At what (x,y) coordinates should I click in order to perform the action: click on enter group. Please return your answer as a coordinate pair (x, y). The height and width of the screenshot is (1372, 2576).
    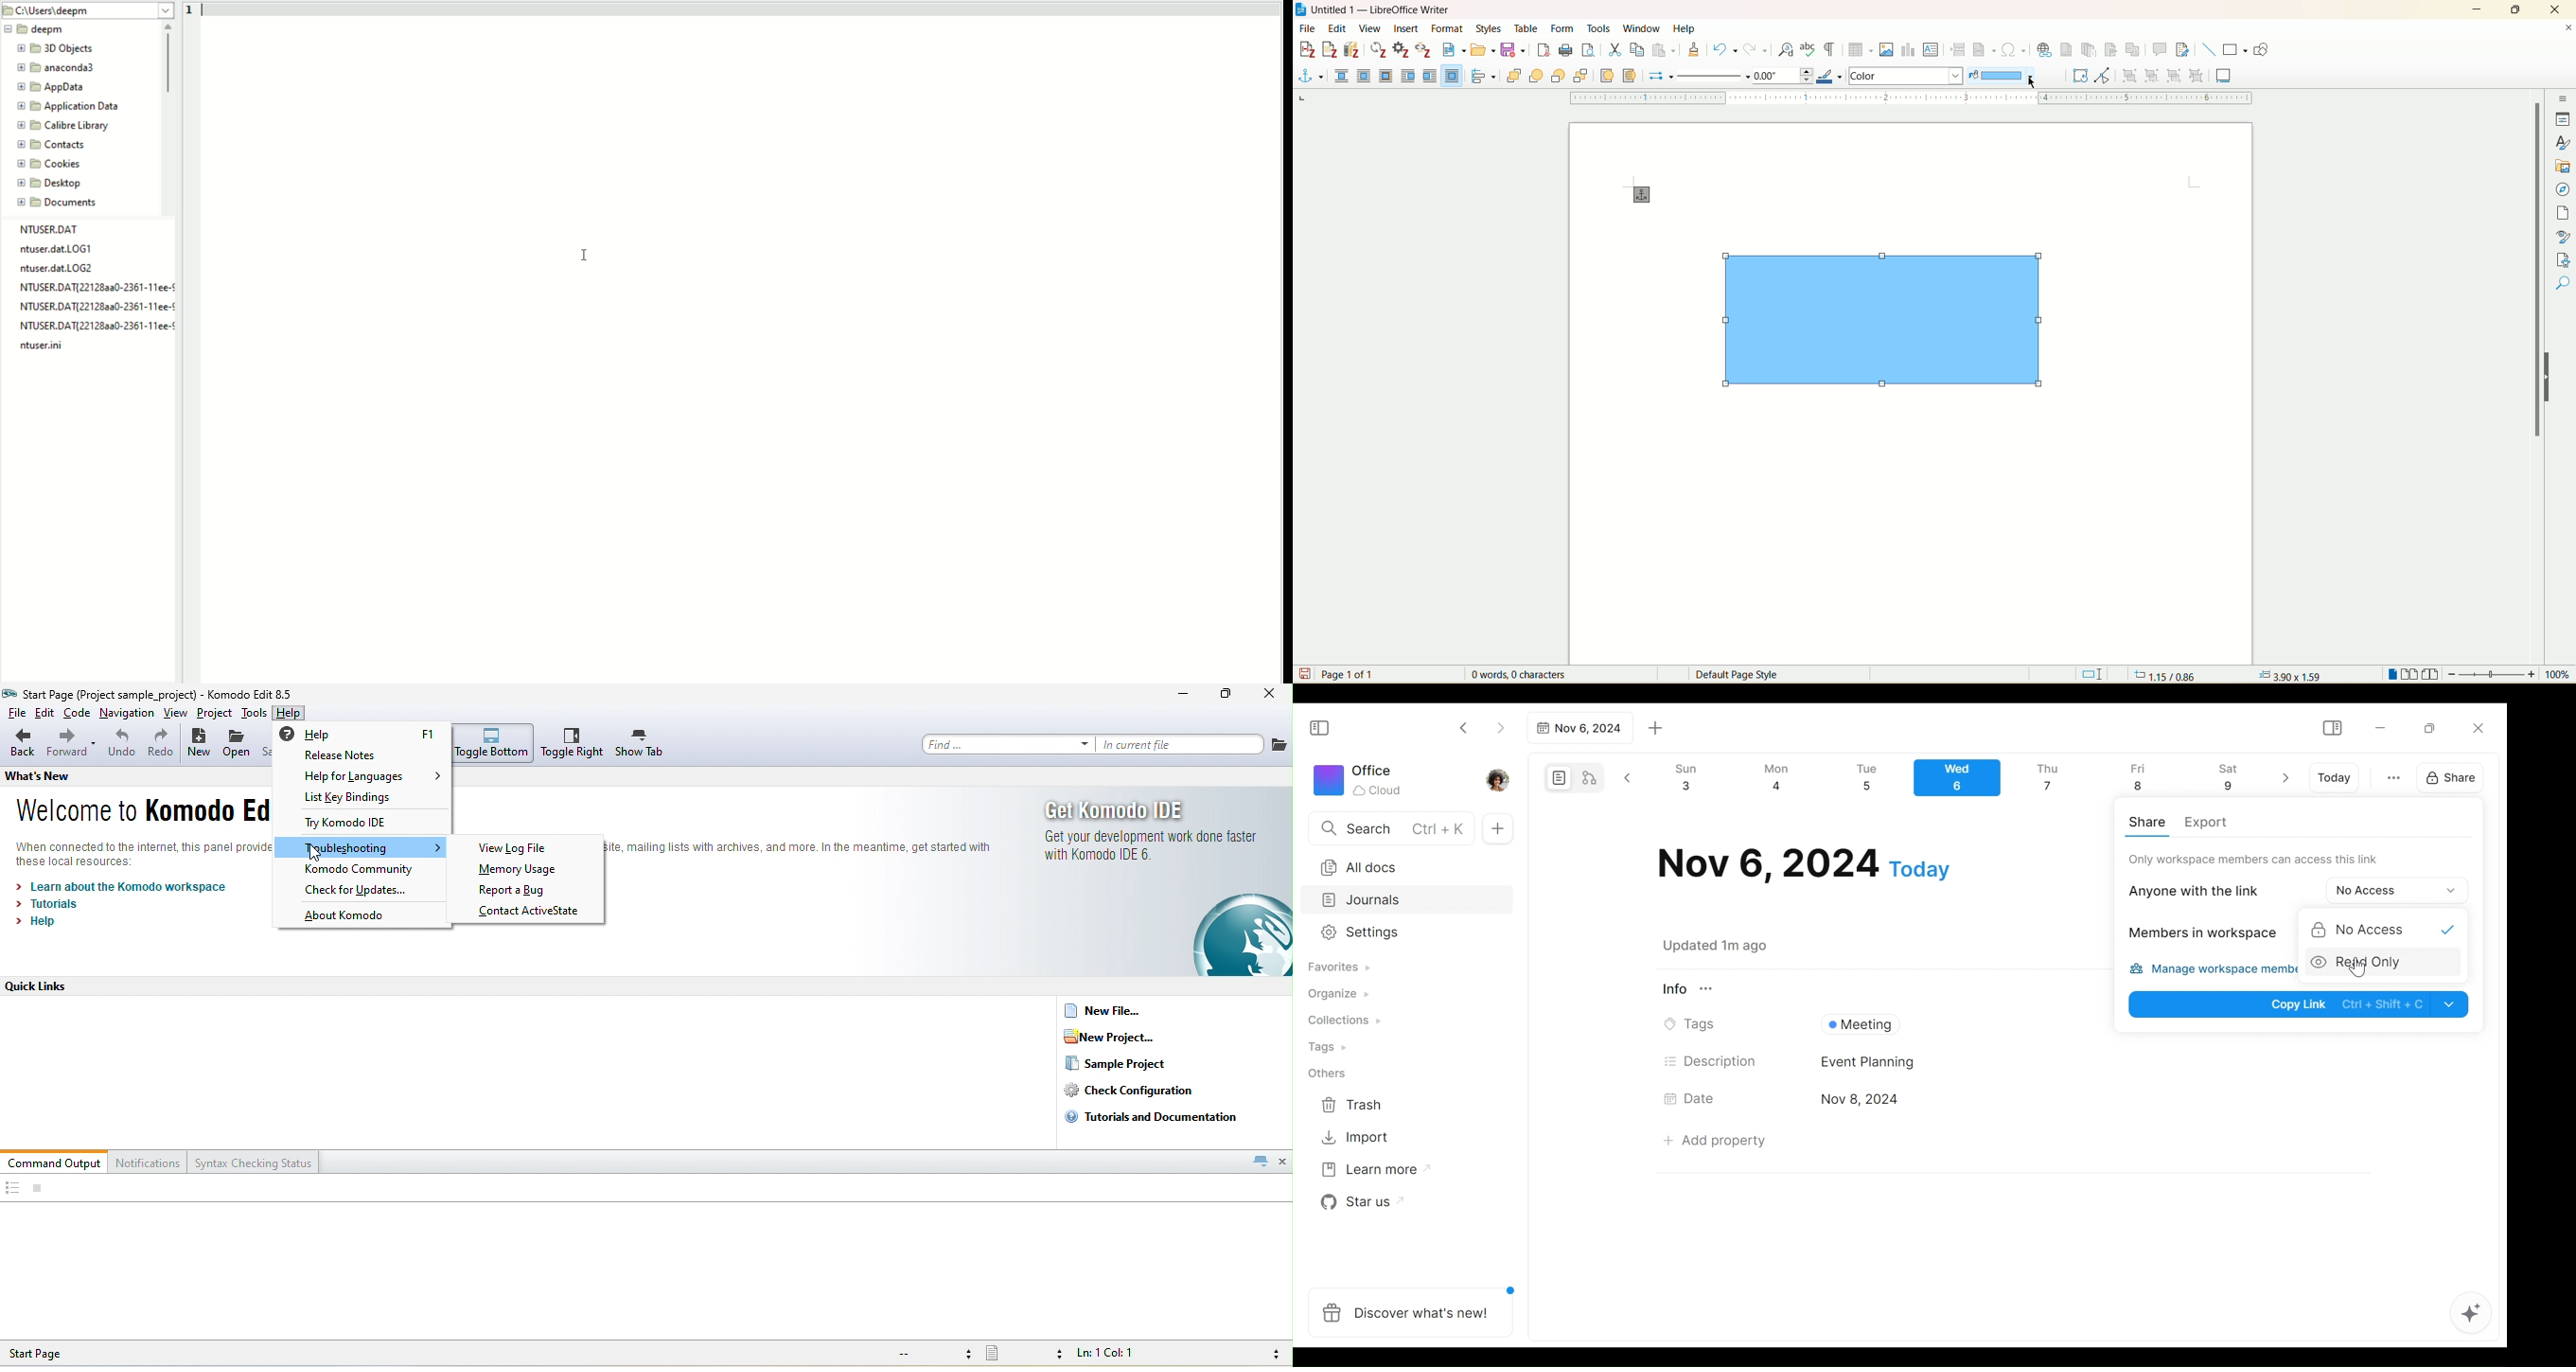
    Looking at the image, I should click on (2153, 75).